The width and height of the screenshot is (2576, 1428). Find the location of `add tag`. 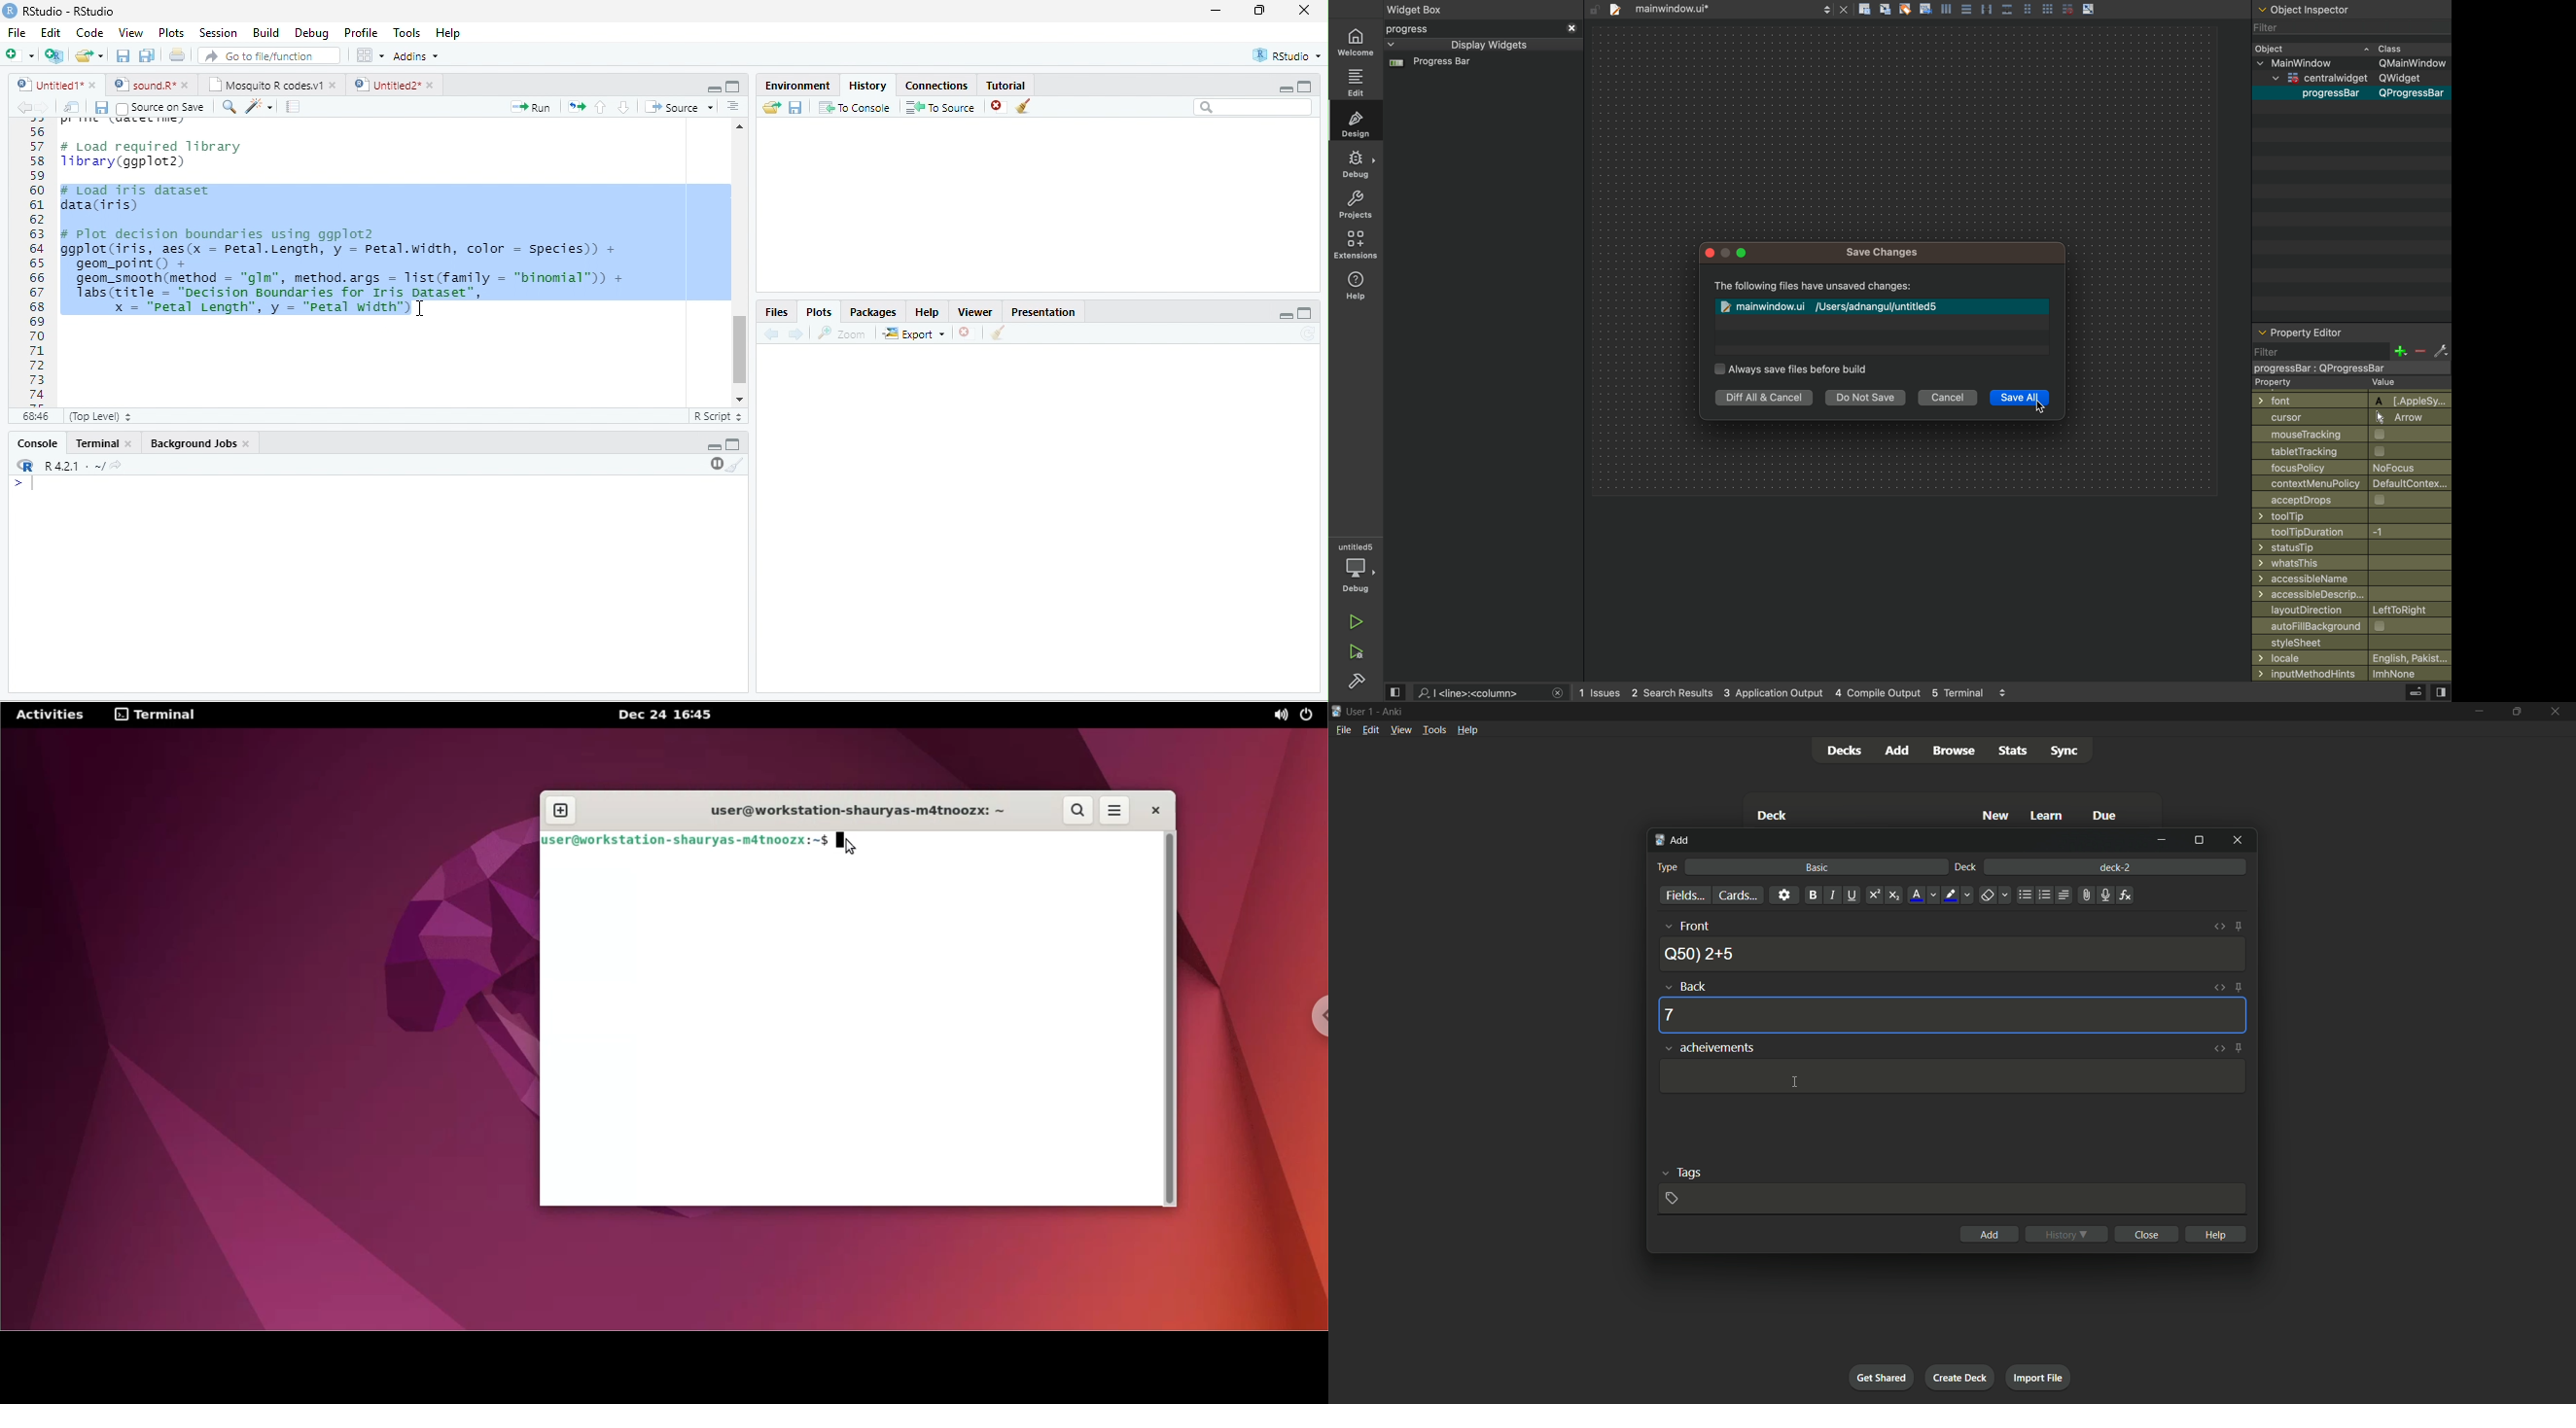

add tag is located at coordinates (1670, 1199).